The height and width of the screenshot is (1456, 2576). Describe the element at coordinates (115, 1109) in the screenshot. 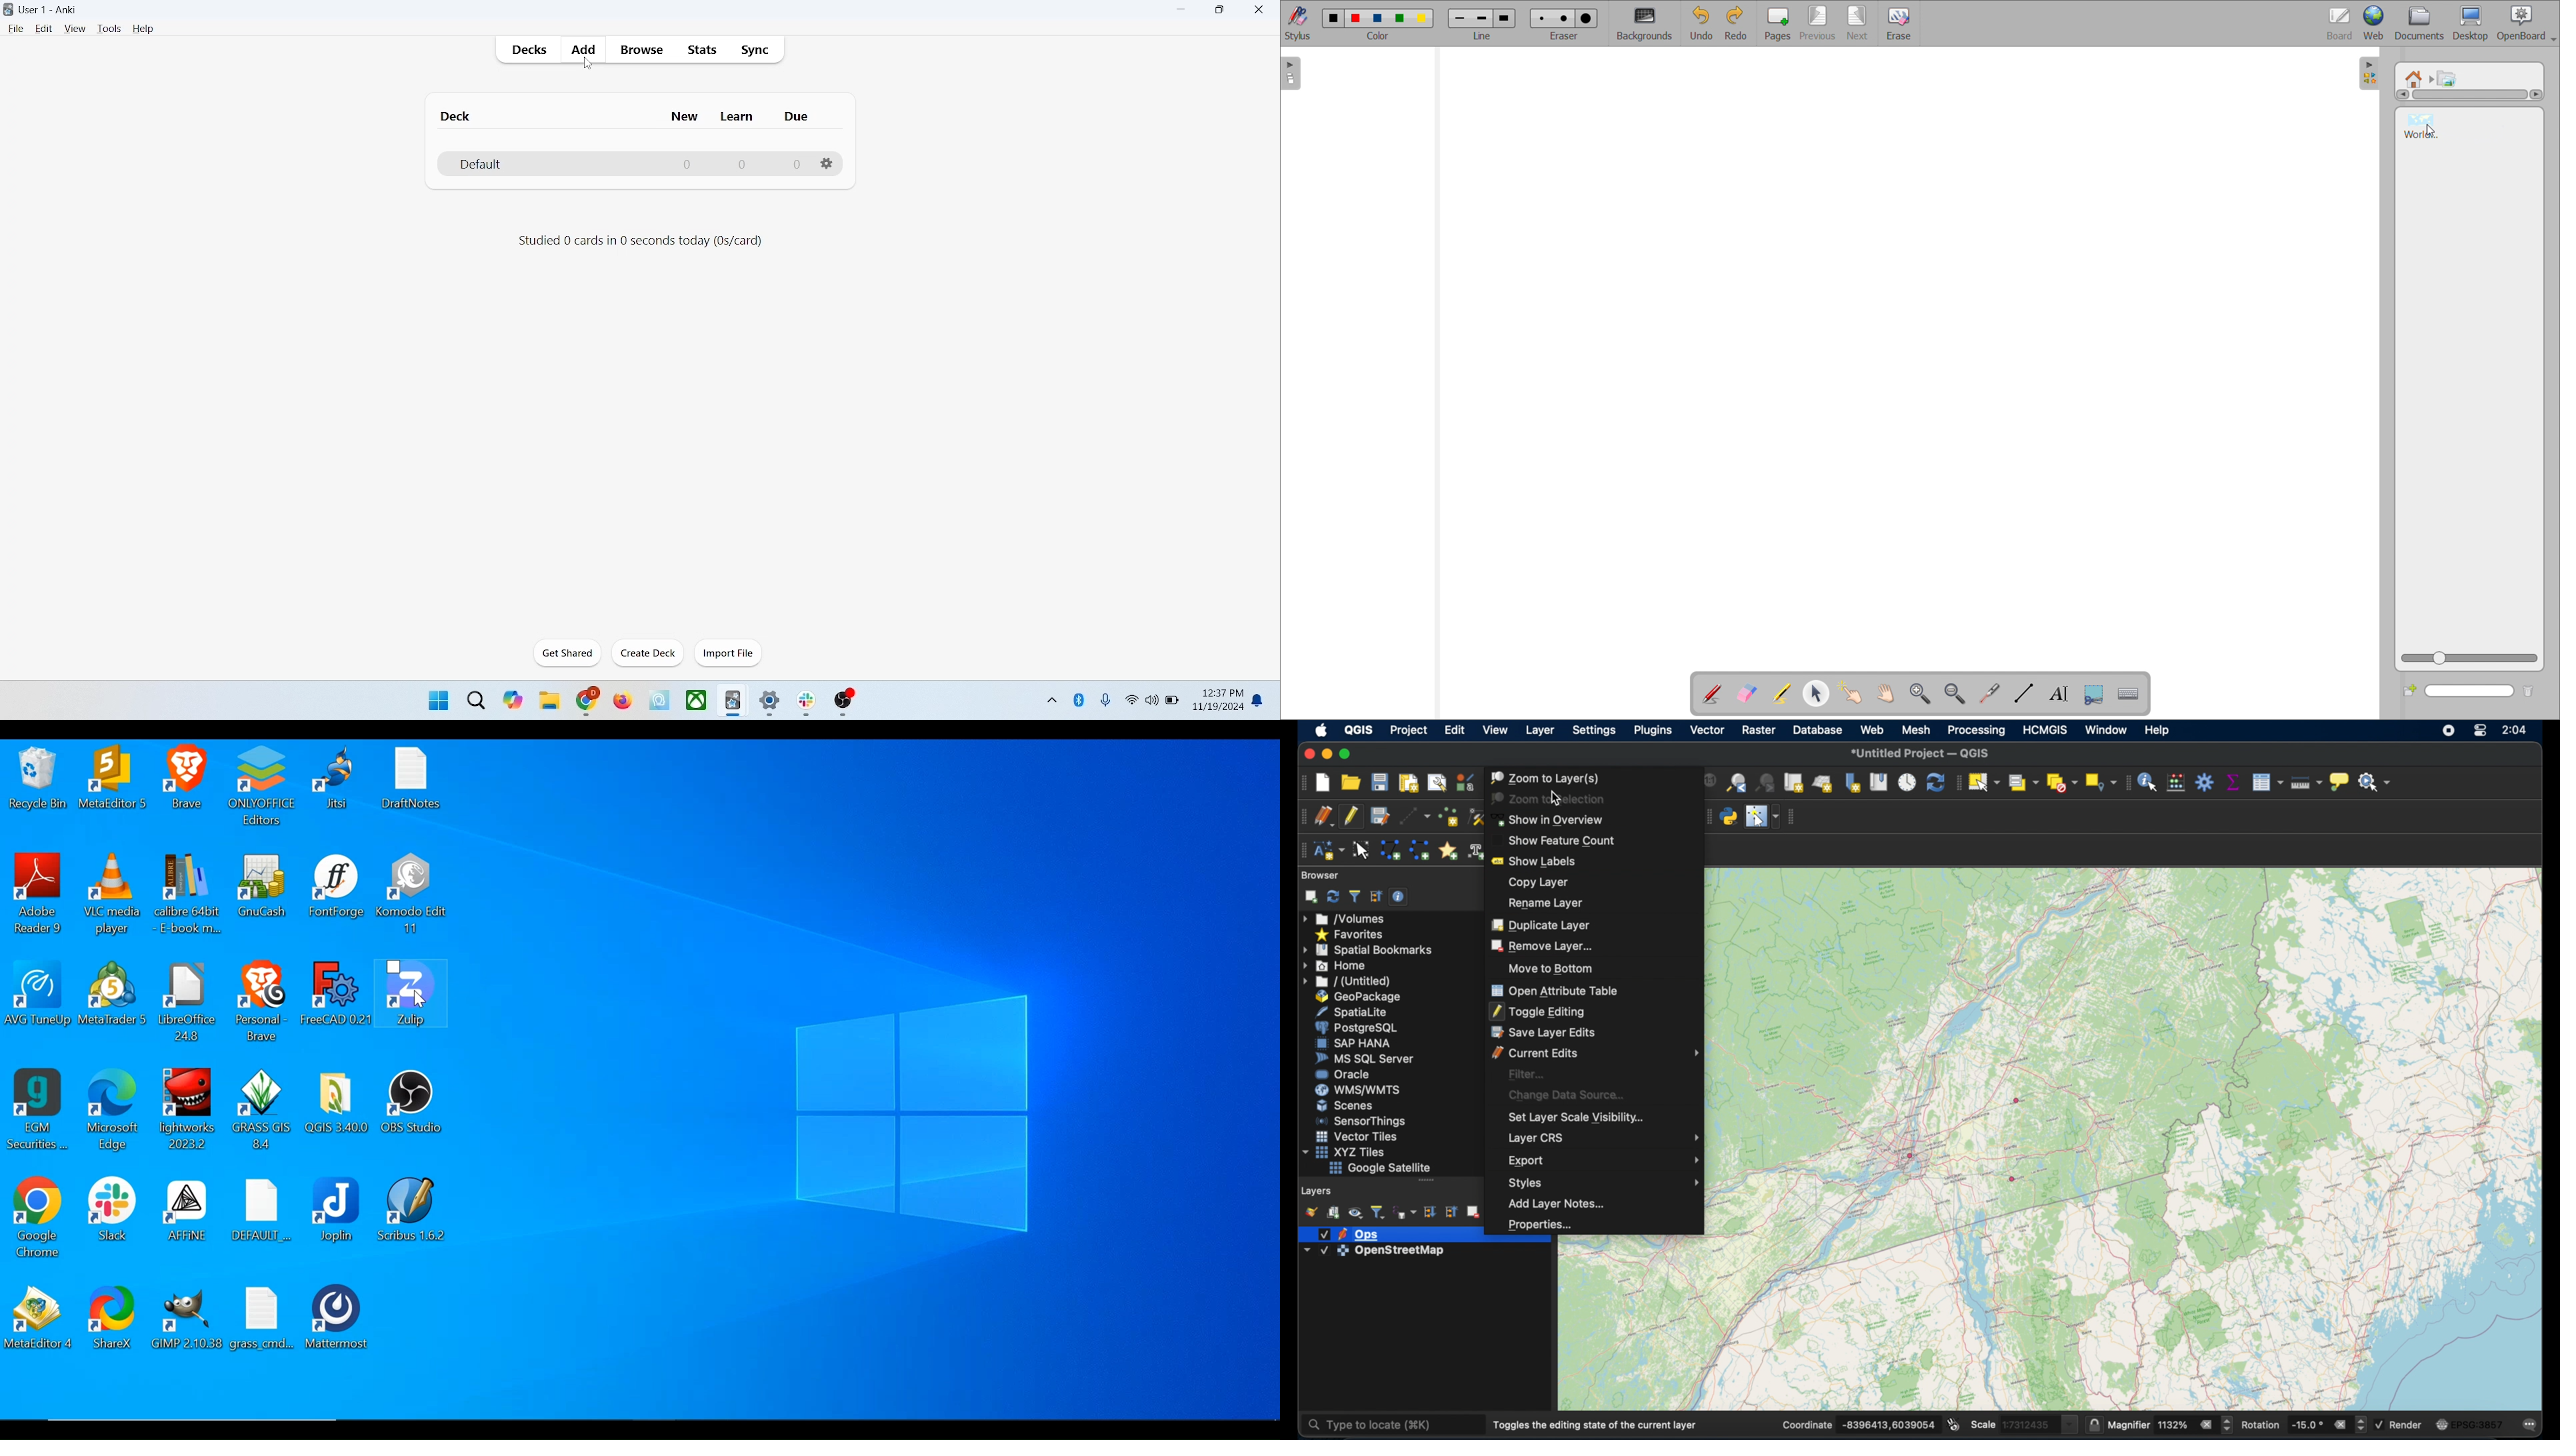

I see `Microsoft Edge Desktop icon` at that location.